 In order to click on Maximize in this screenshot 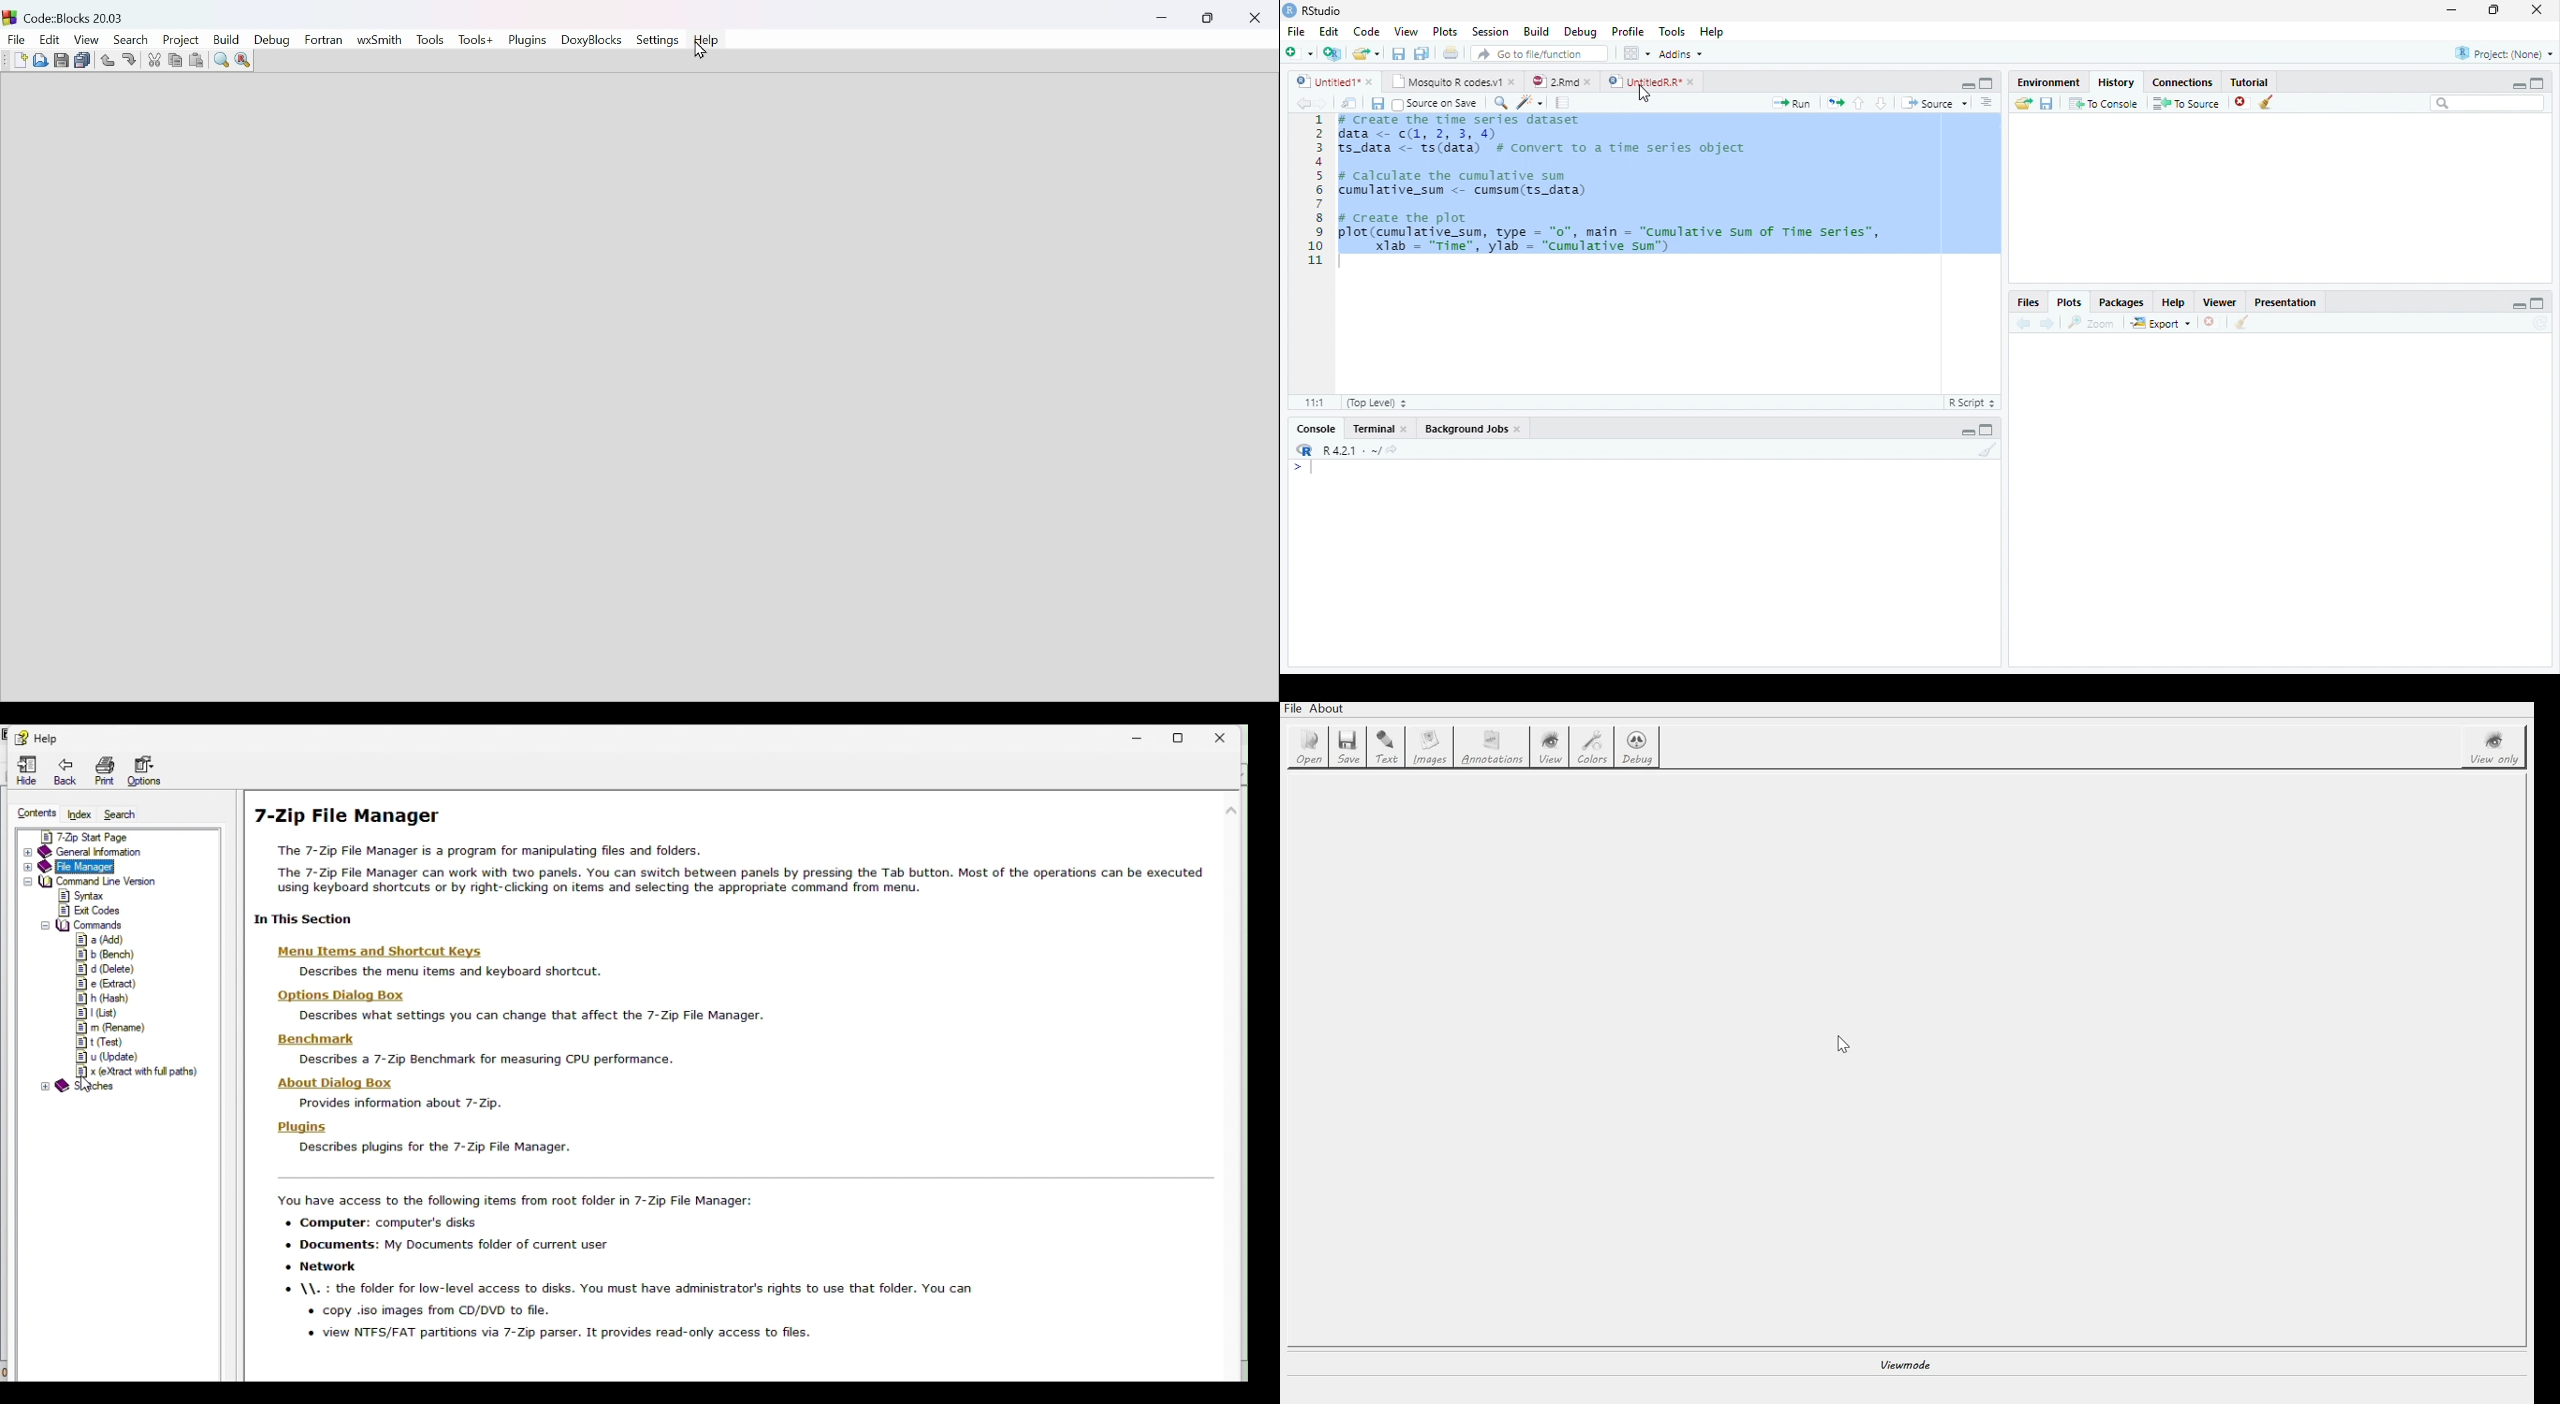, I will do `click(2537, 305)`.